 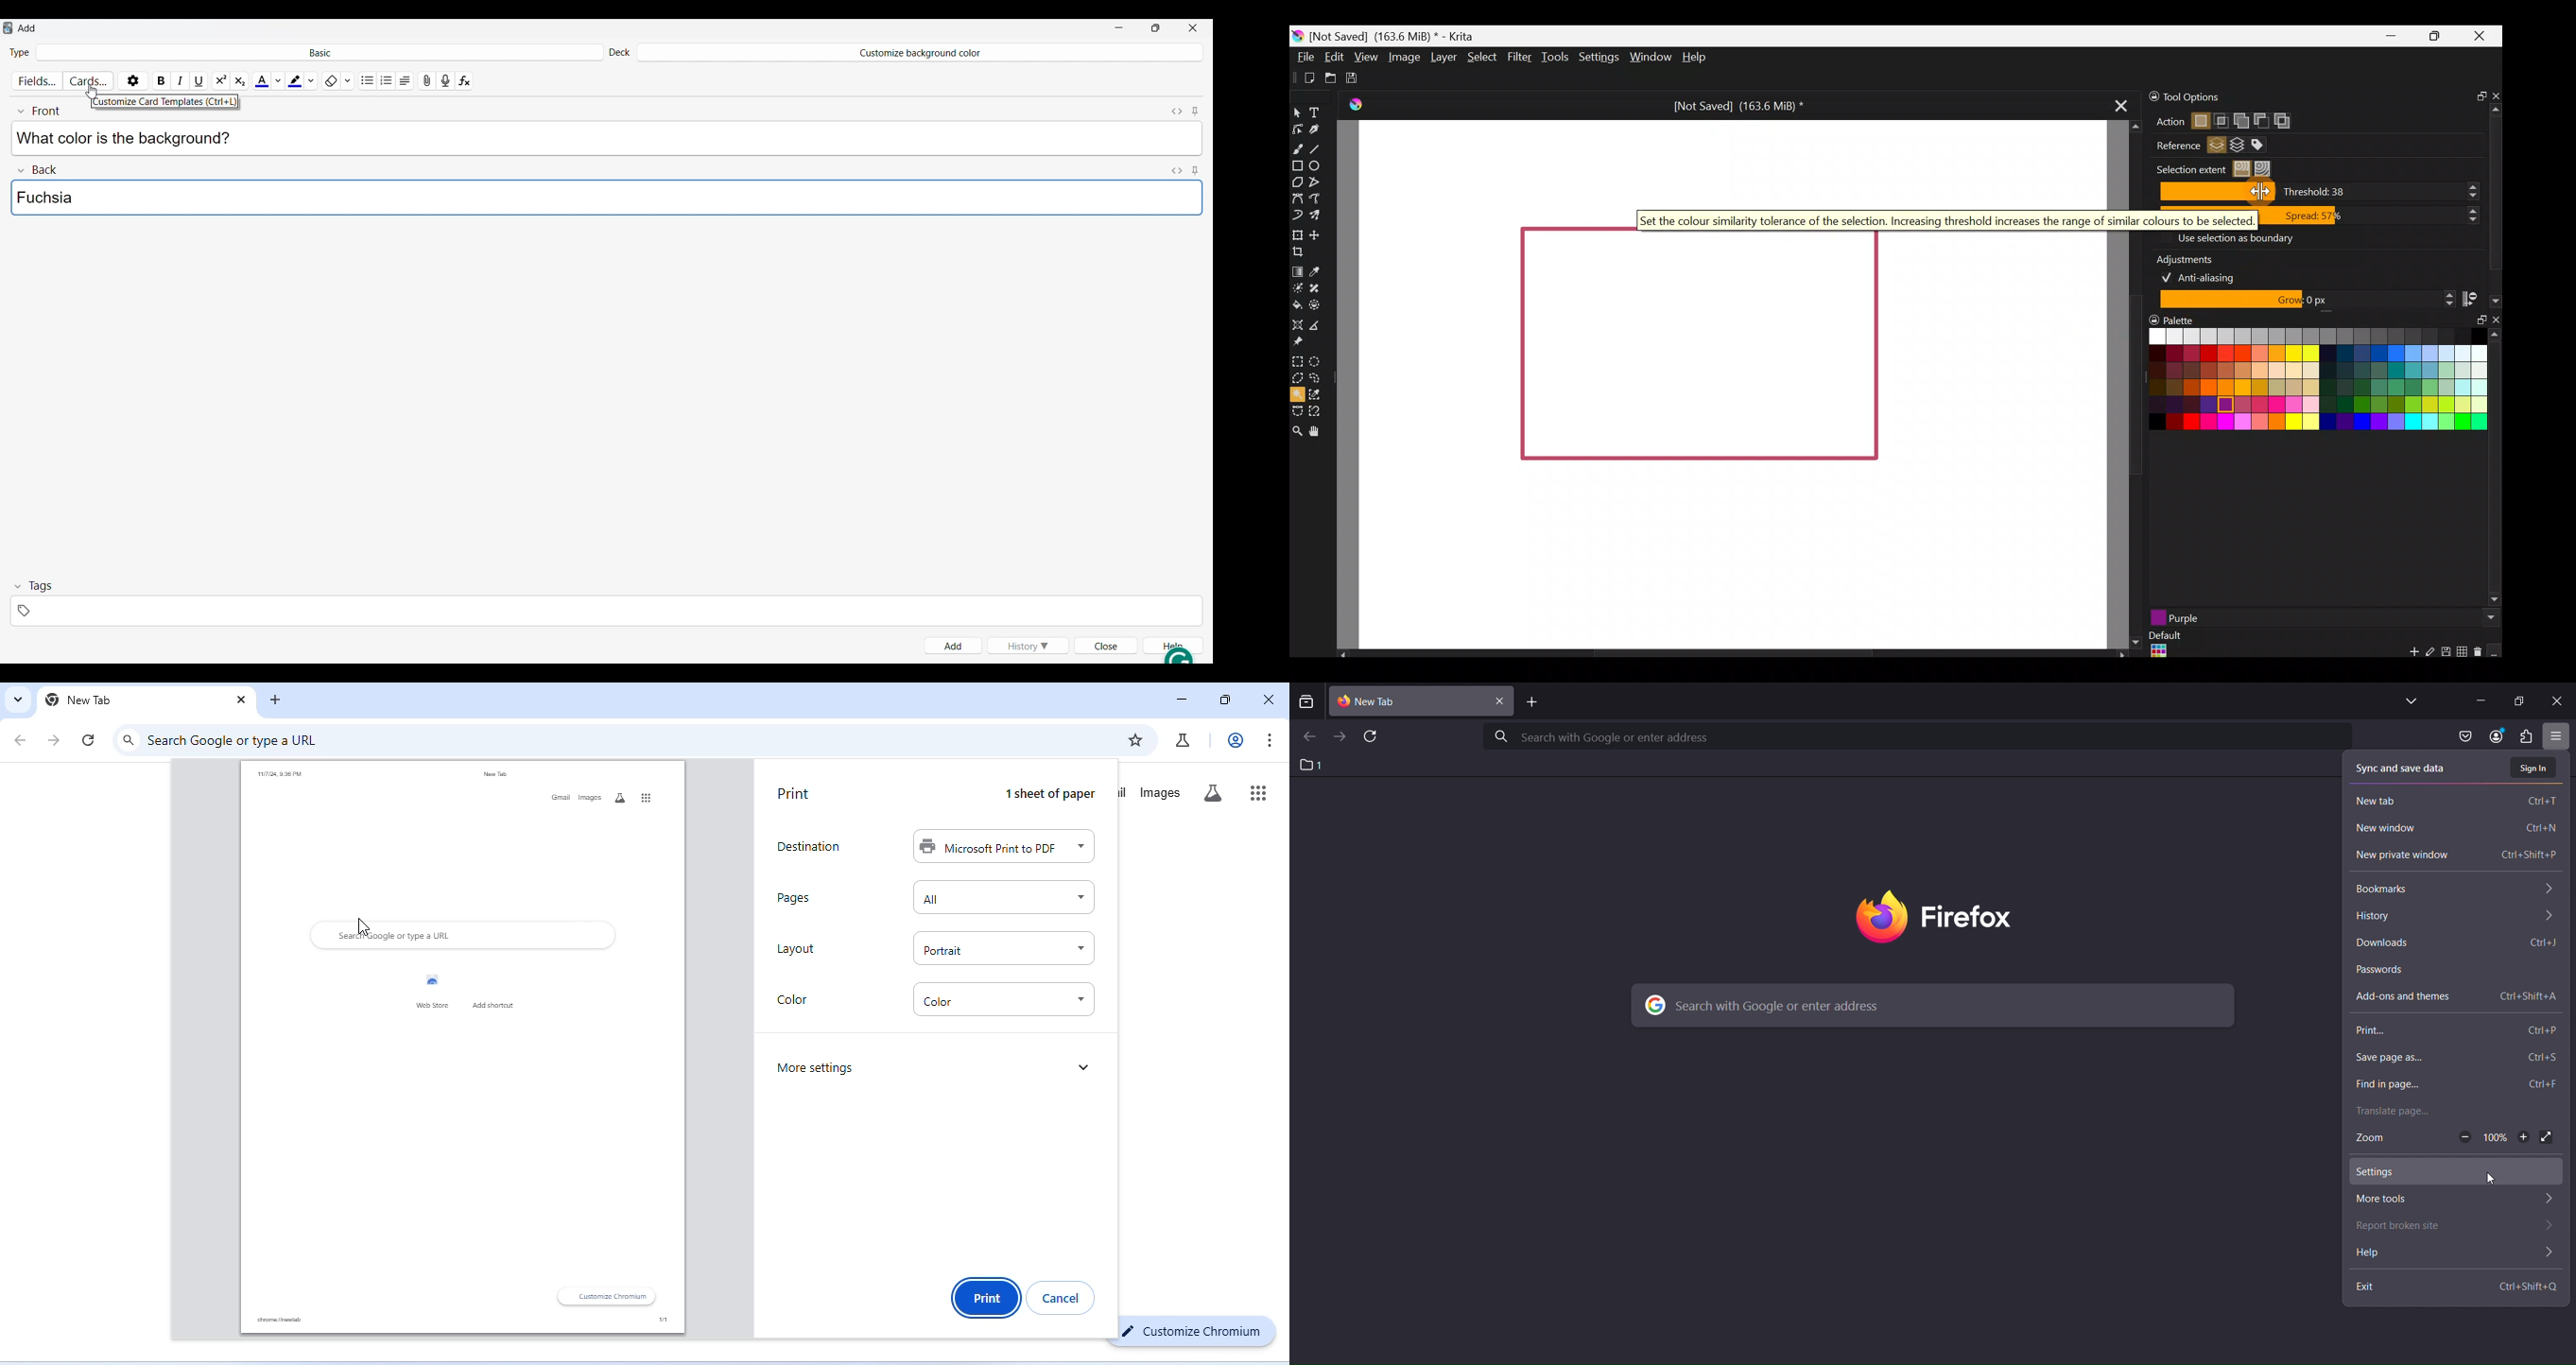 I want to click on Indicates Type of card, so click(x=20, y=52).